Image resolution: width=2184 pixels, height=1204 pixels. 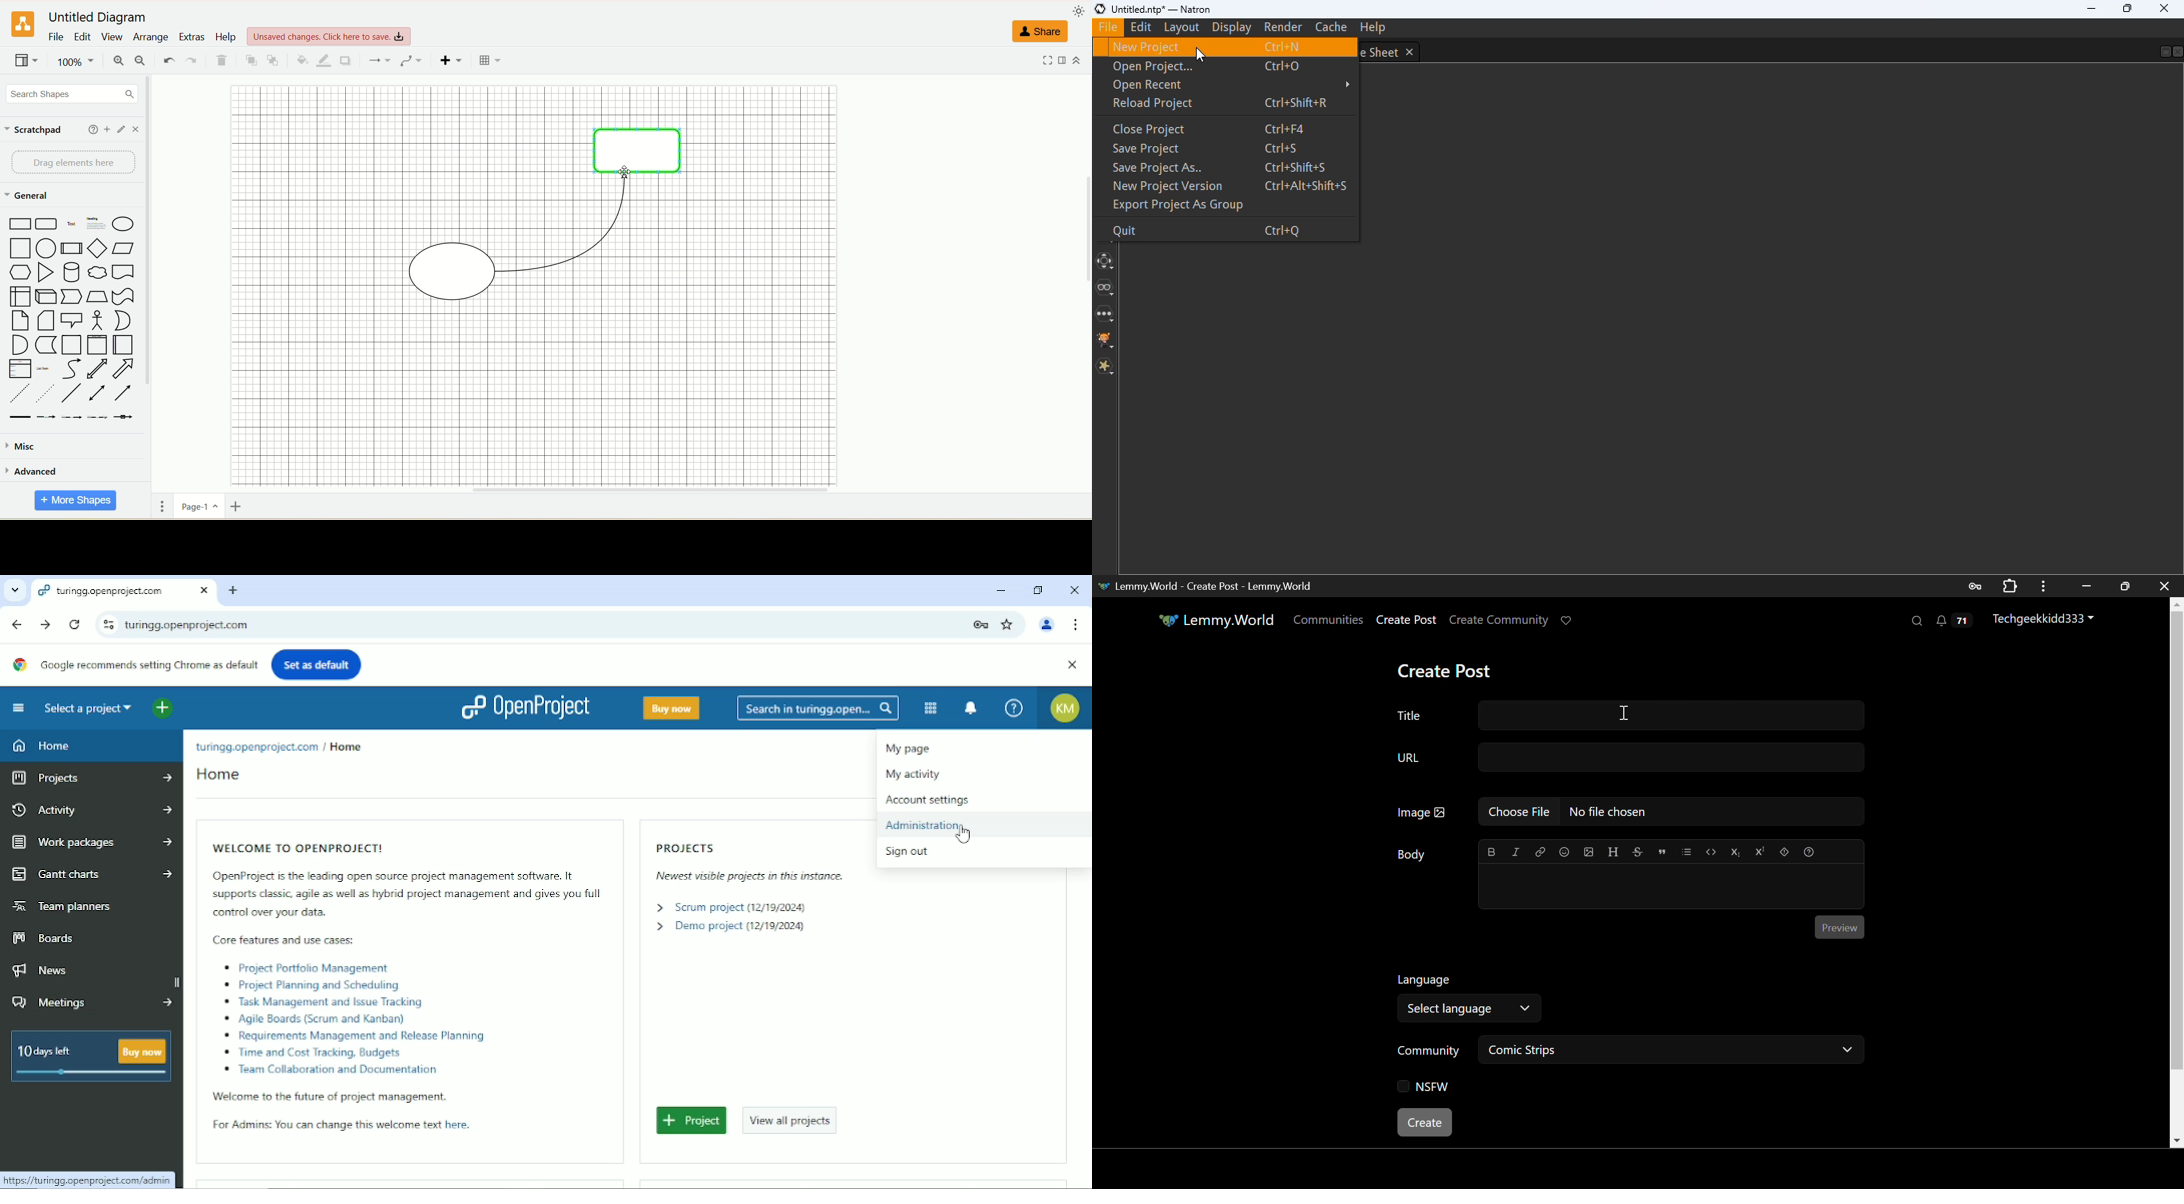 What do you see at coordinates (70, 318) in the screenshot?
I see `shapes` at bounding box center [70, 318].